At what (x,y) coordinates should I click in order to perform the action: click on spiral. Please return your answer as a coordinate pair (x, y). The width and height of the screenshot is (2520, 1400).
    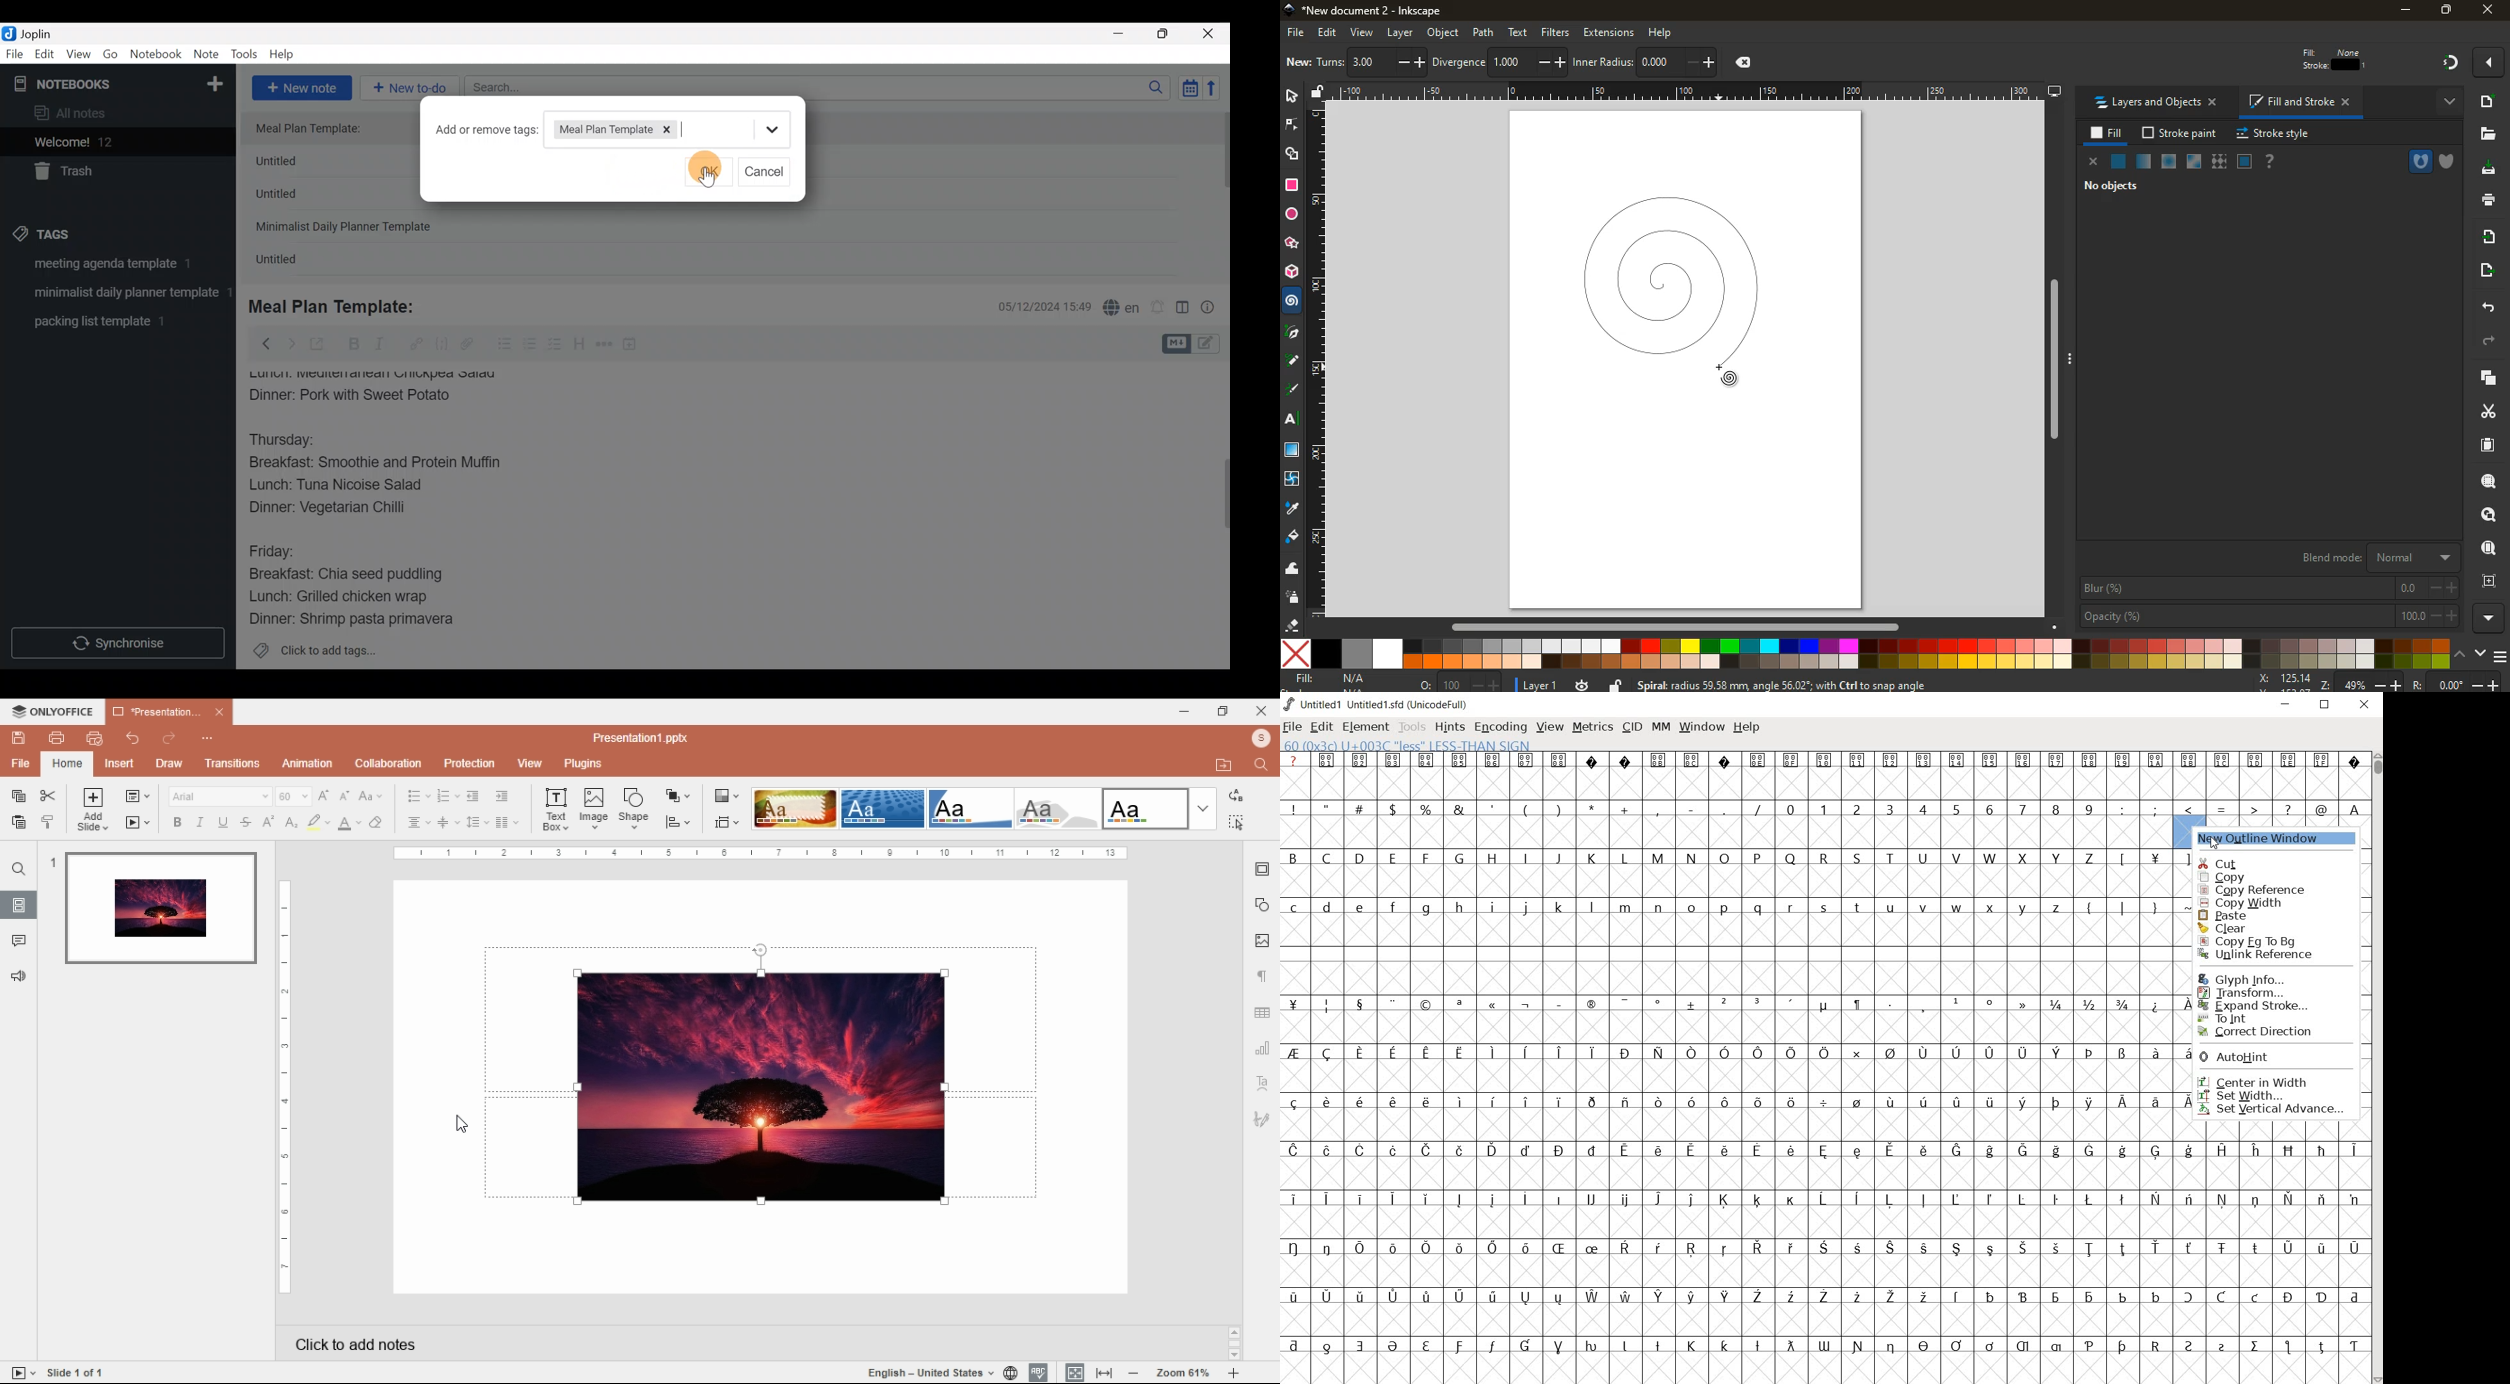
    Looking at the image, I should click on (1671, 284).